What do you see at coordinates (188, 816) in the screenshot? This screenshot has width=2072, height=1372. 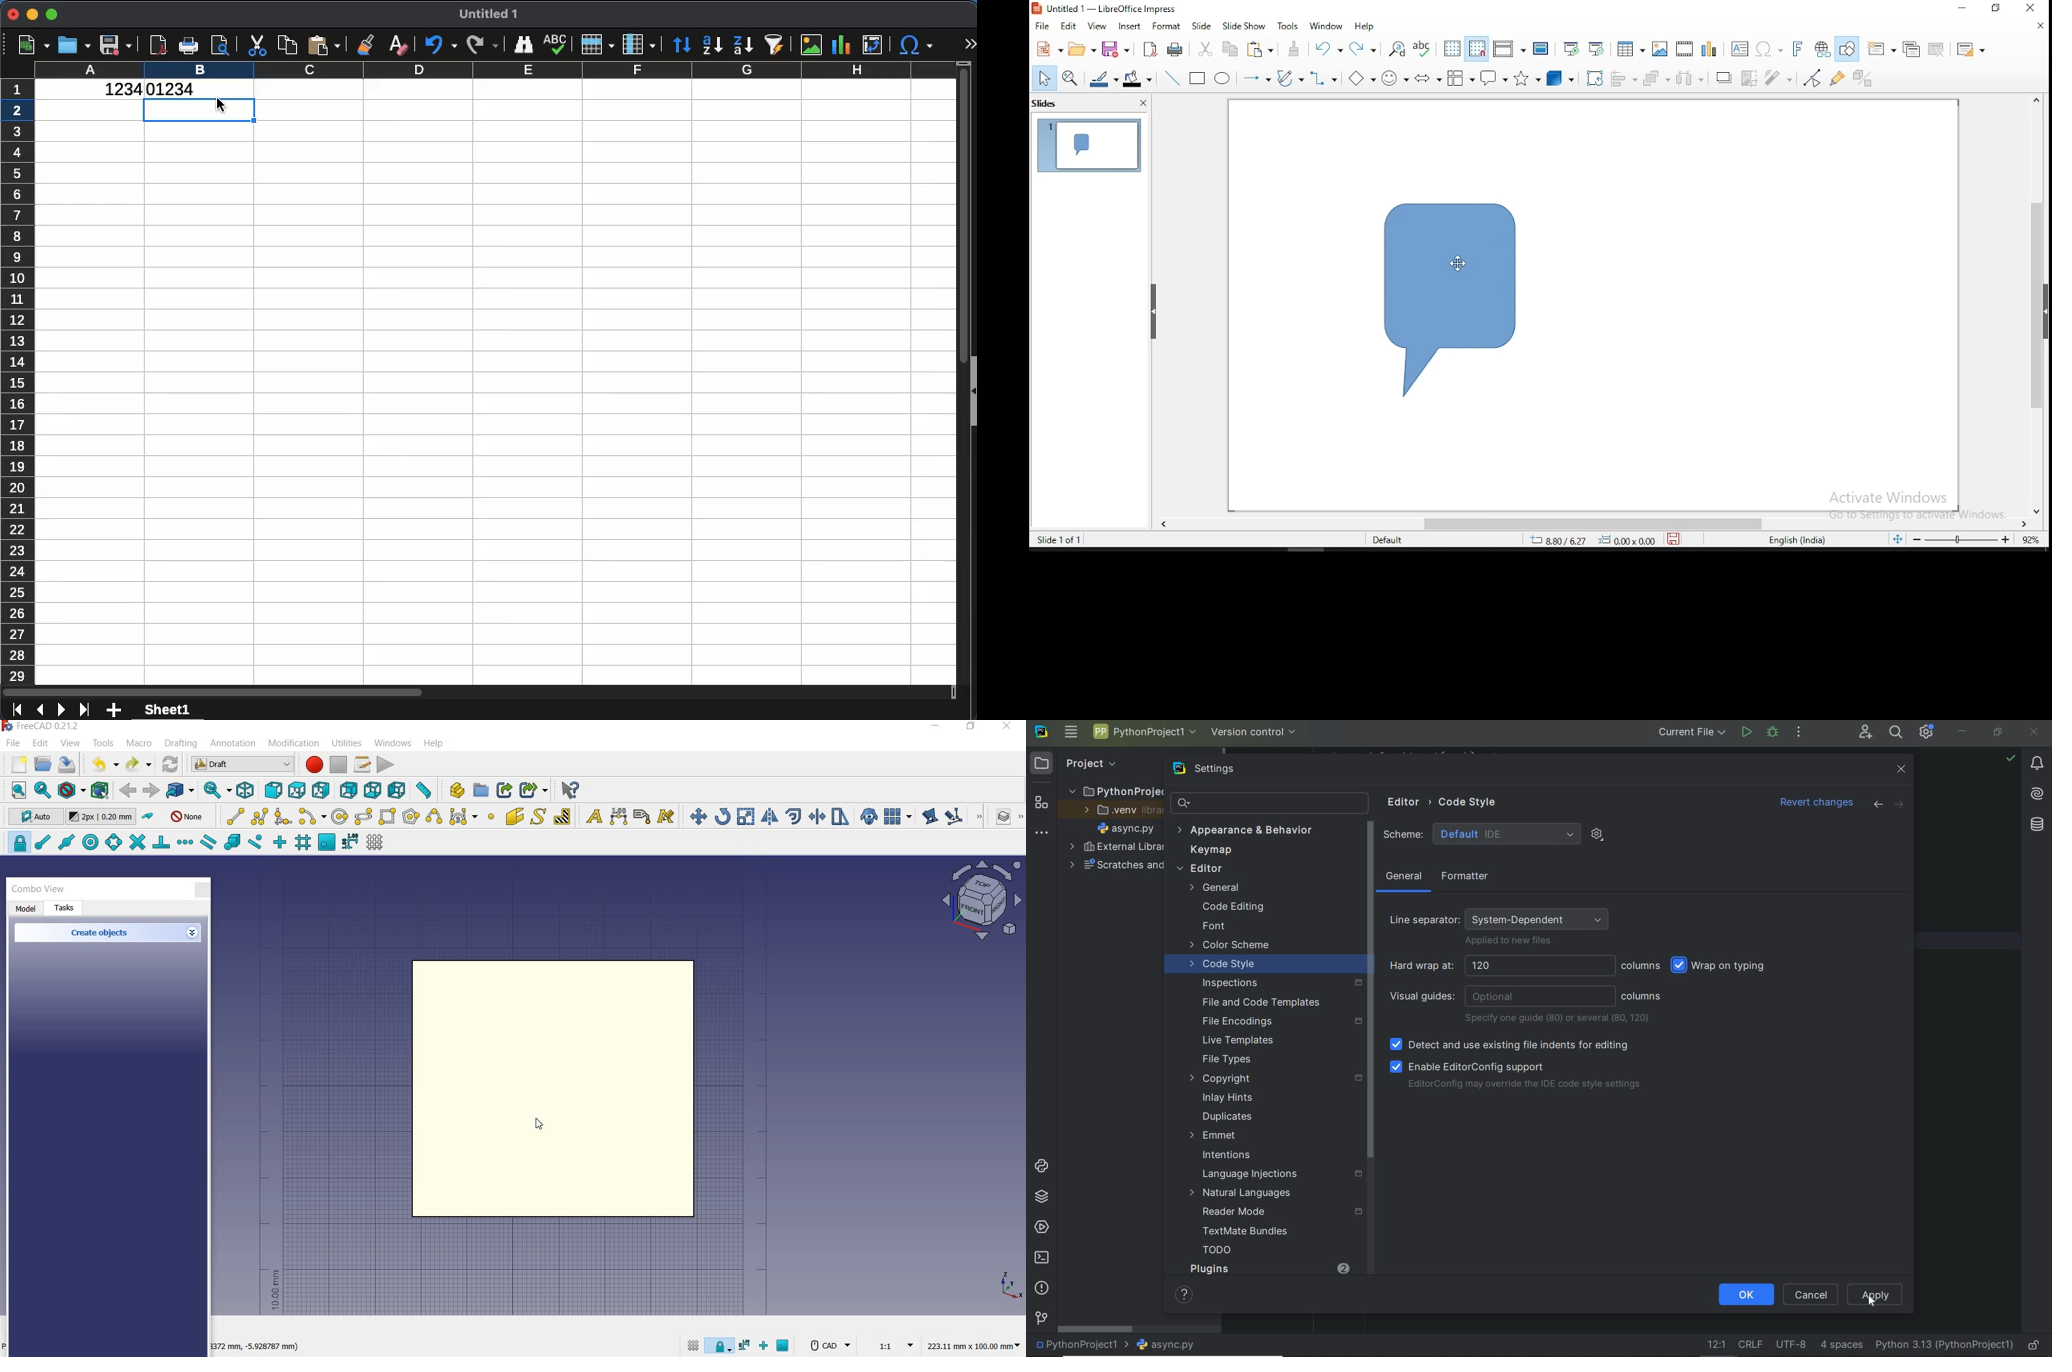 I see `none` at bounding box center [188, 816].